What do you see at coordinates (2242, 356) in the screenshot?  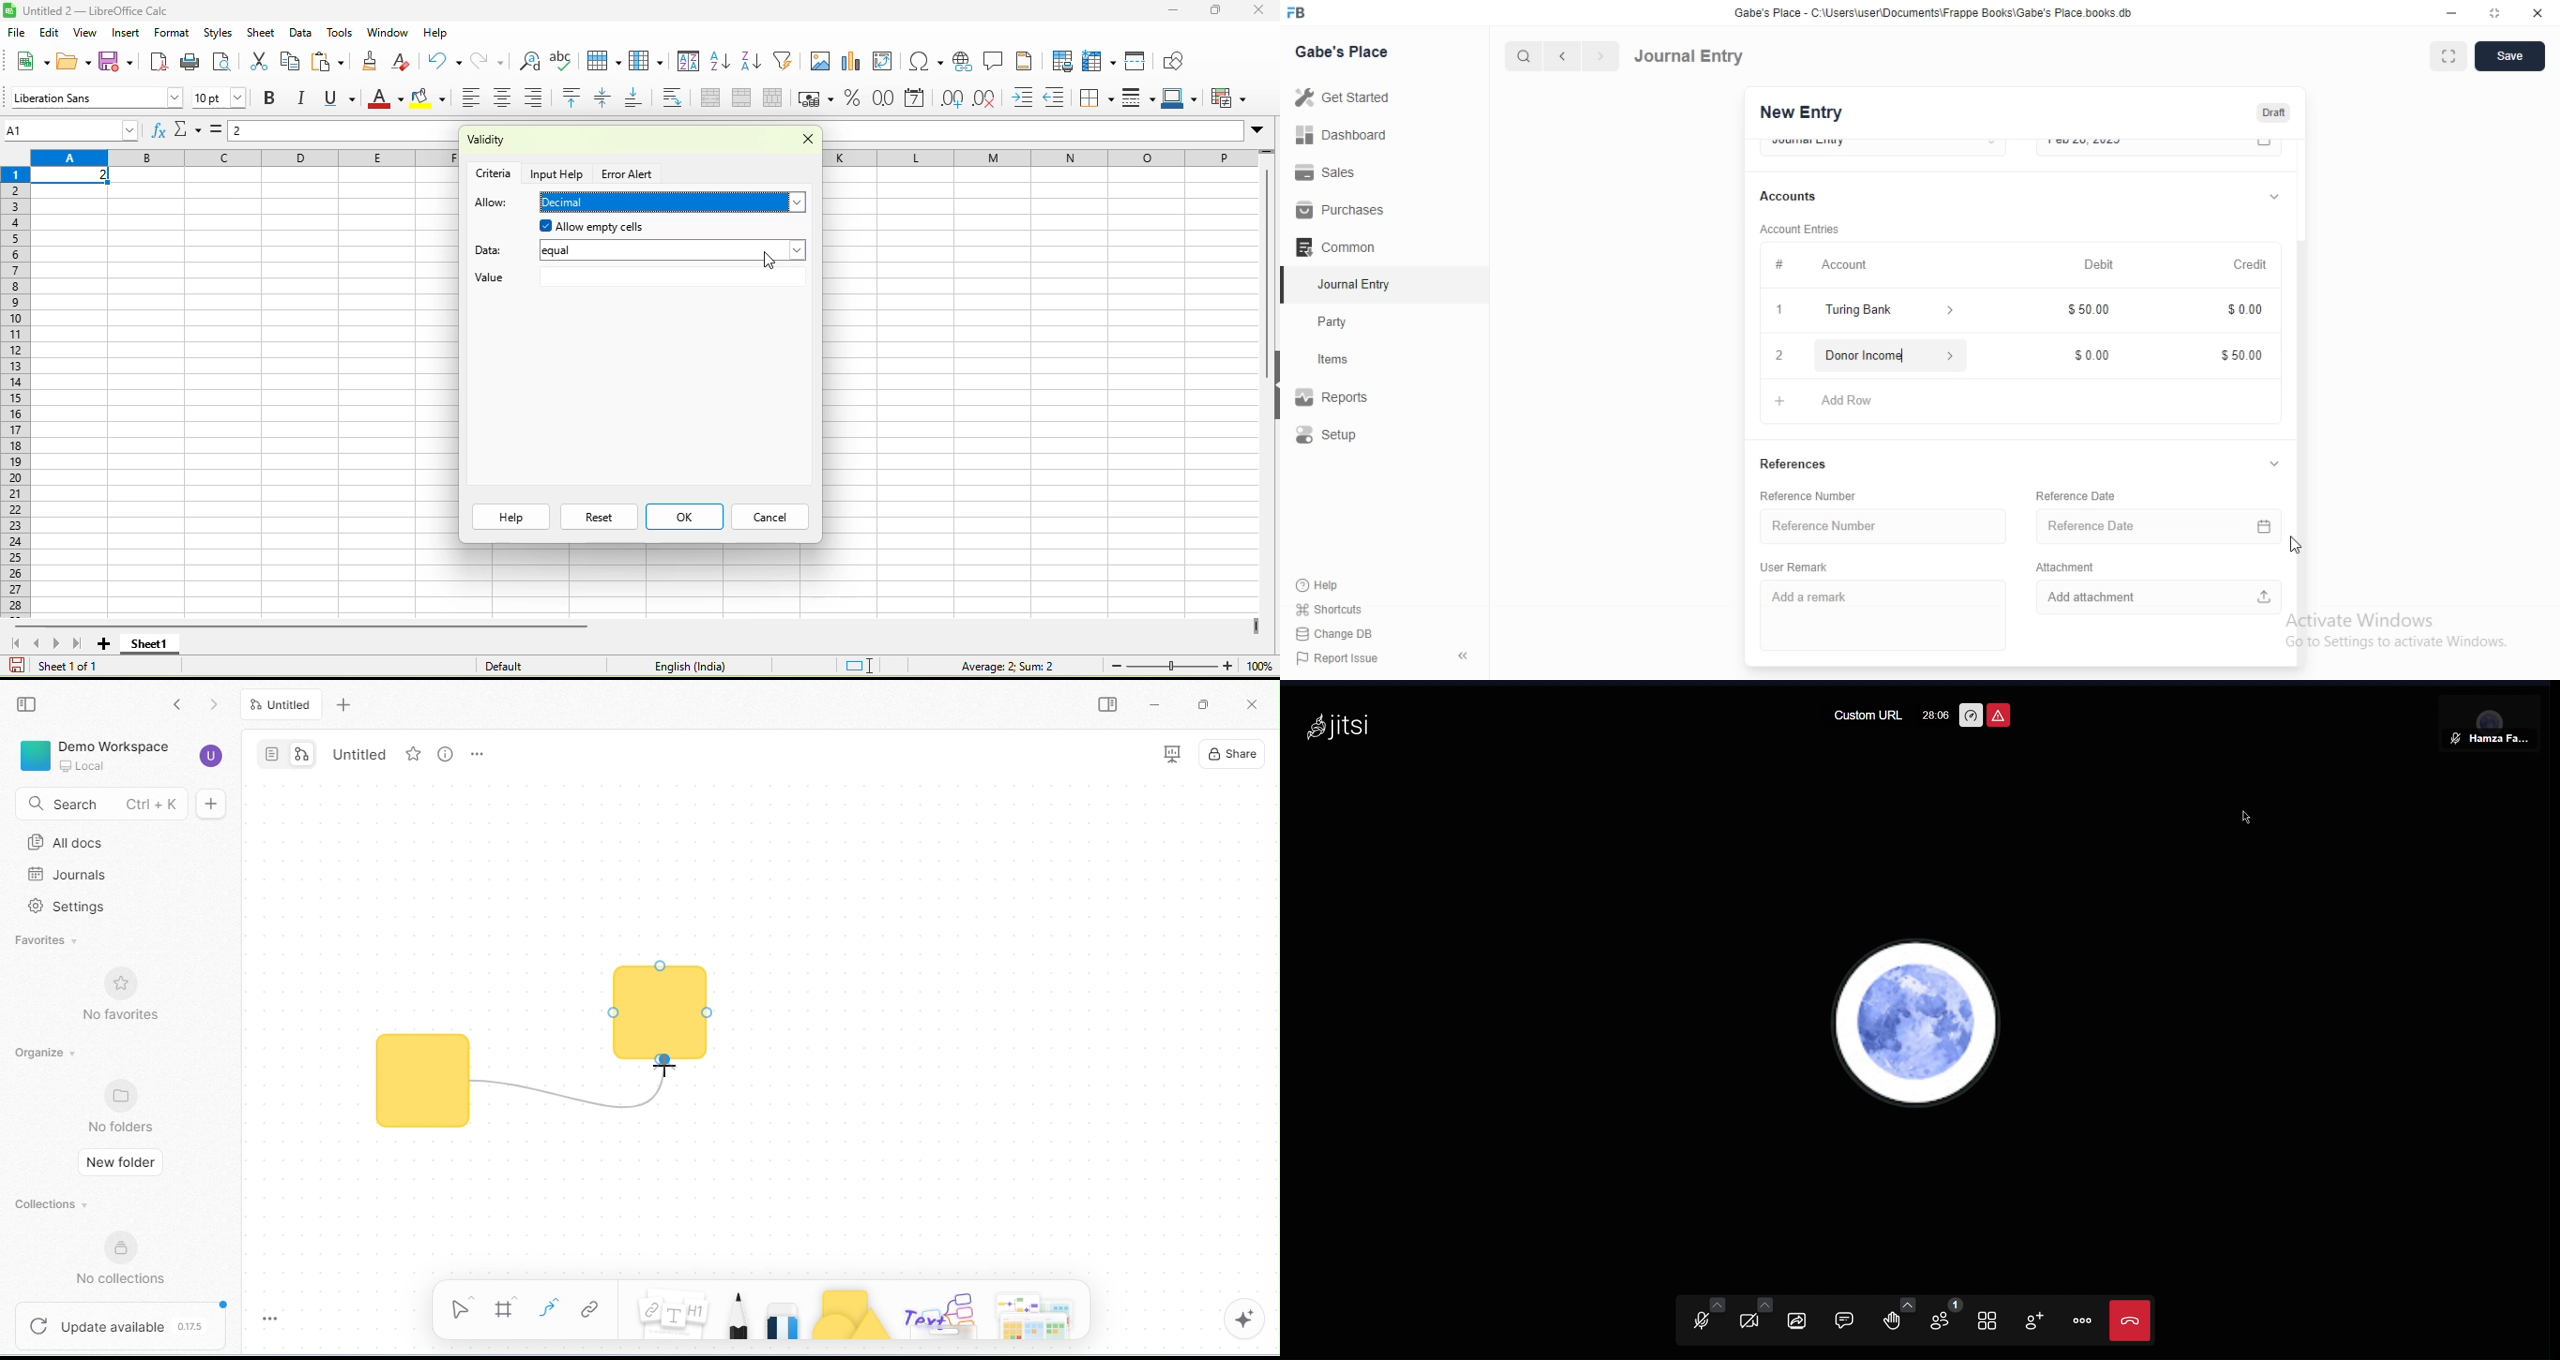 I see `$5000` at bounding box center [2242, 356].